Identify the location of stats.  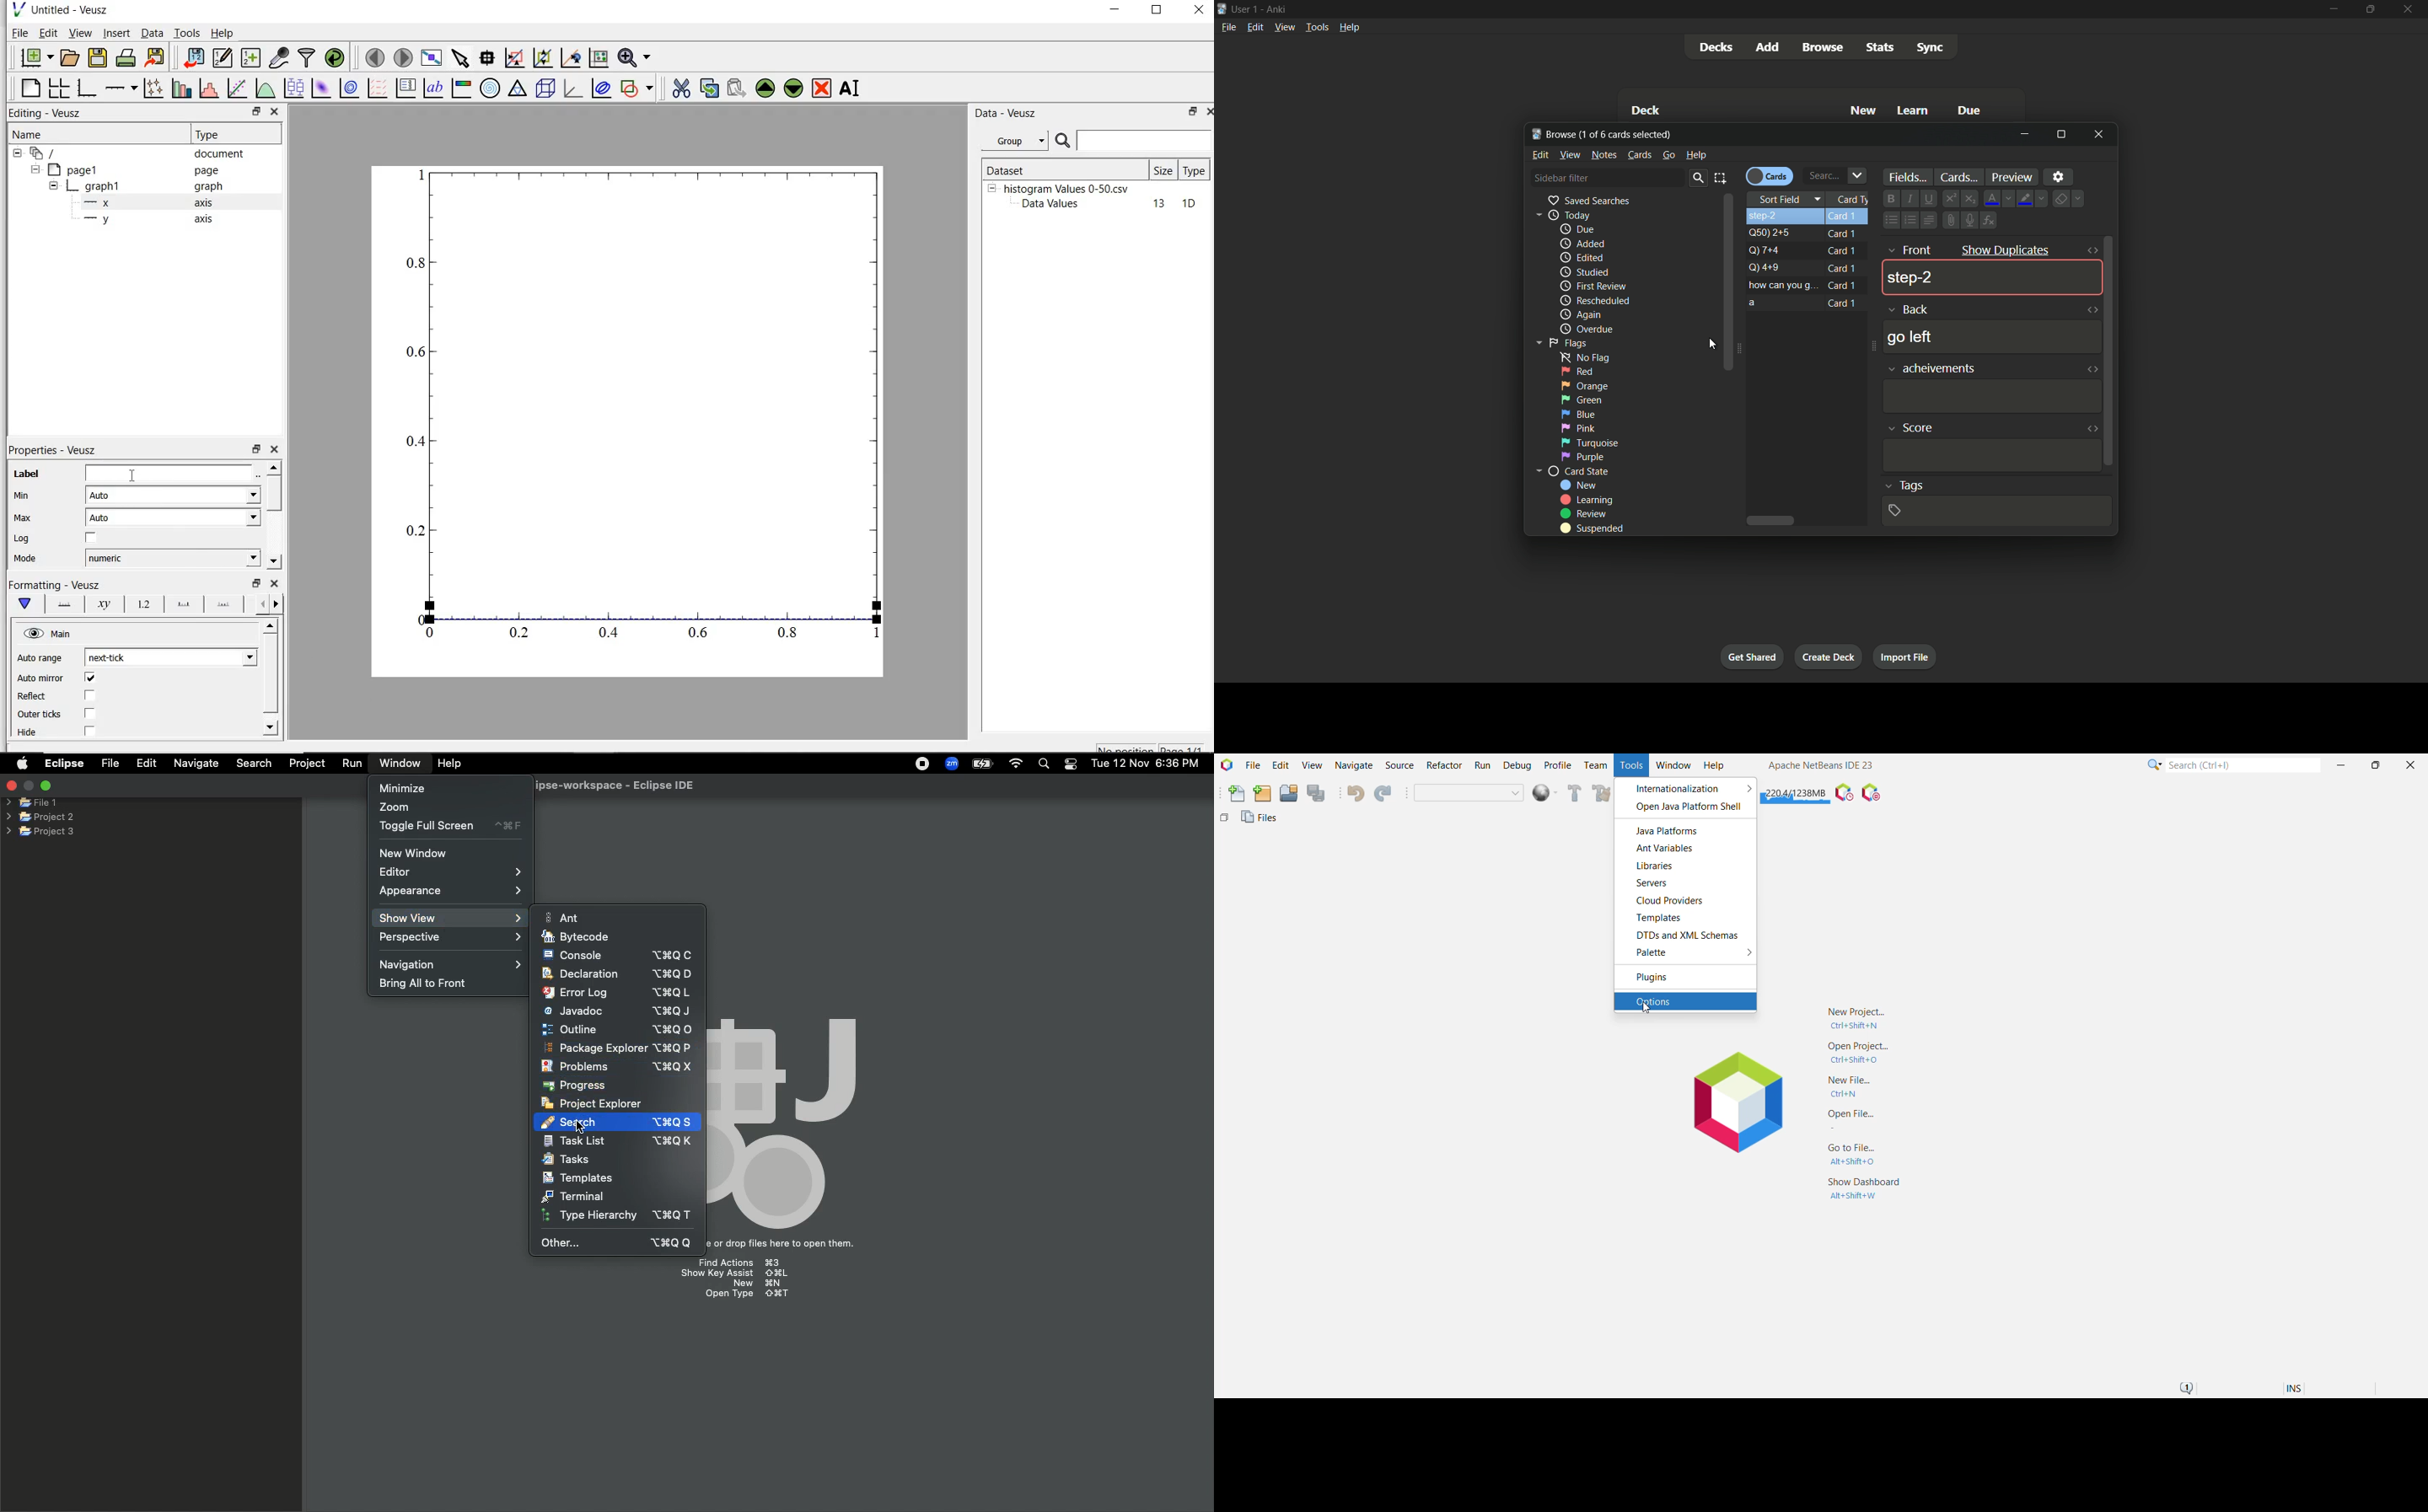
(1882, 46).